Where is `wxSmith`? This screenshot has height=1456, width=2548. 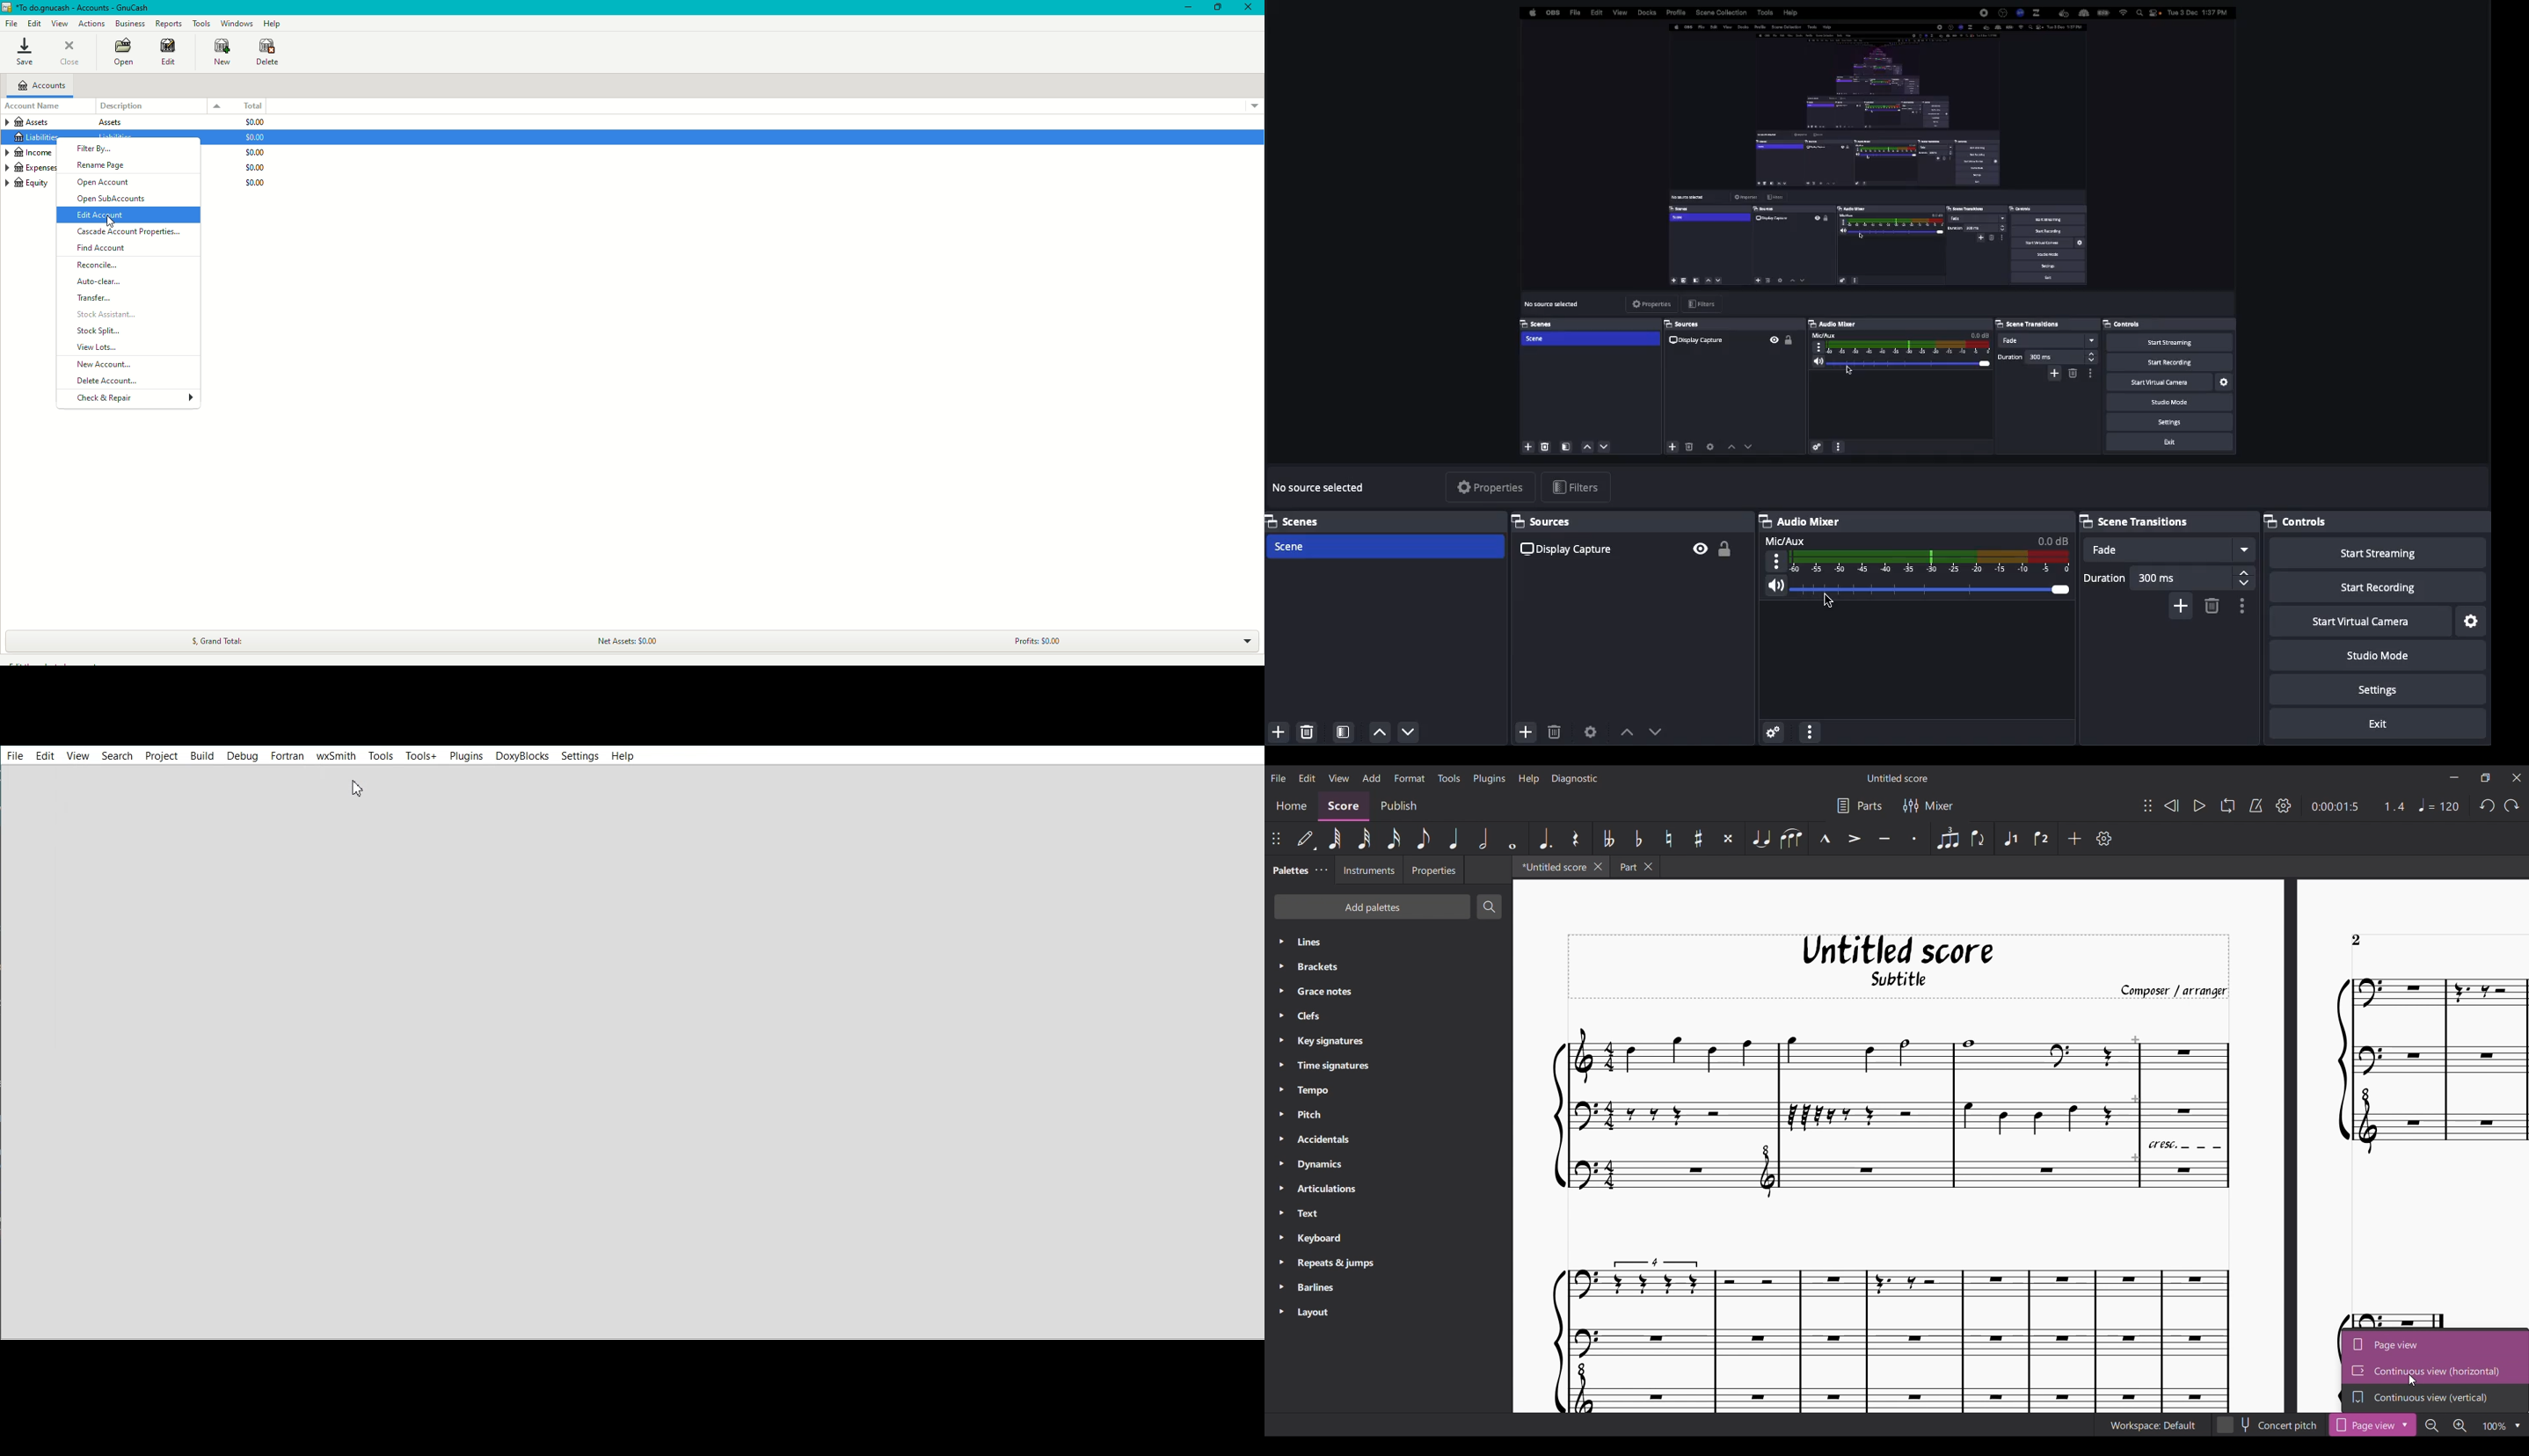 wxSmith is located at coordinates (336, 756).